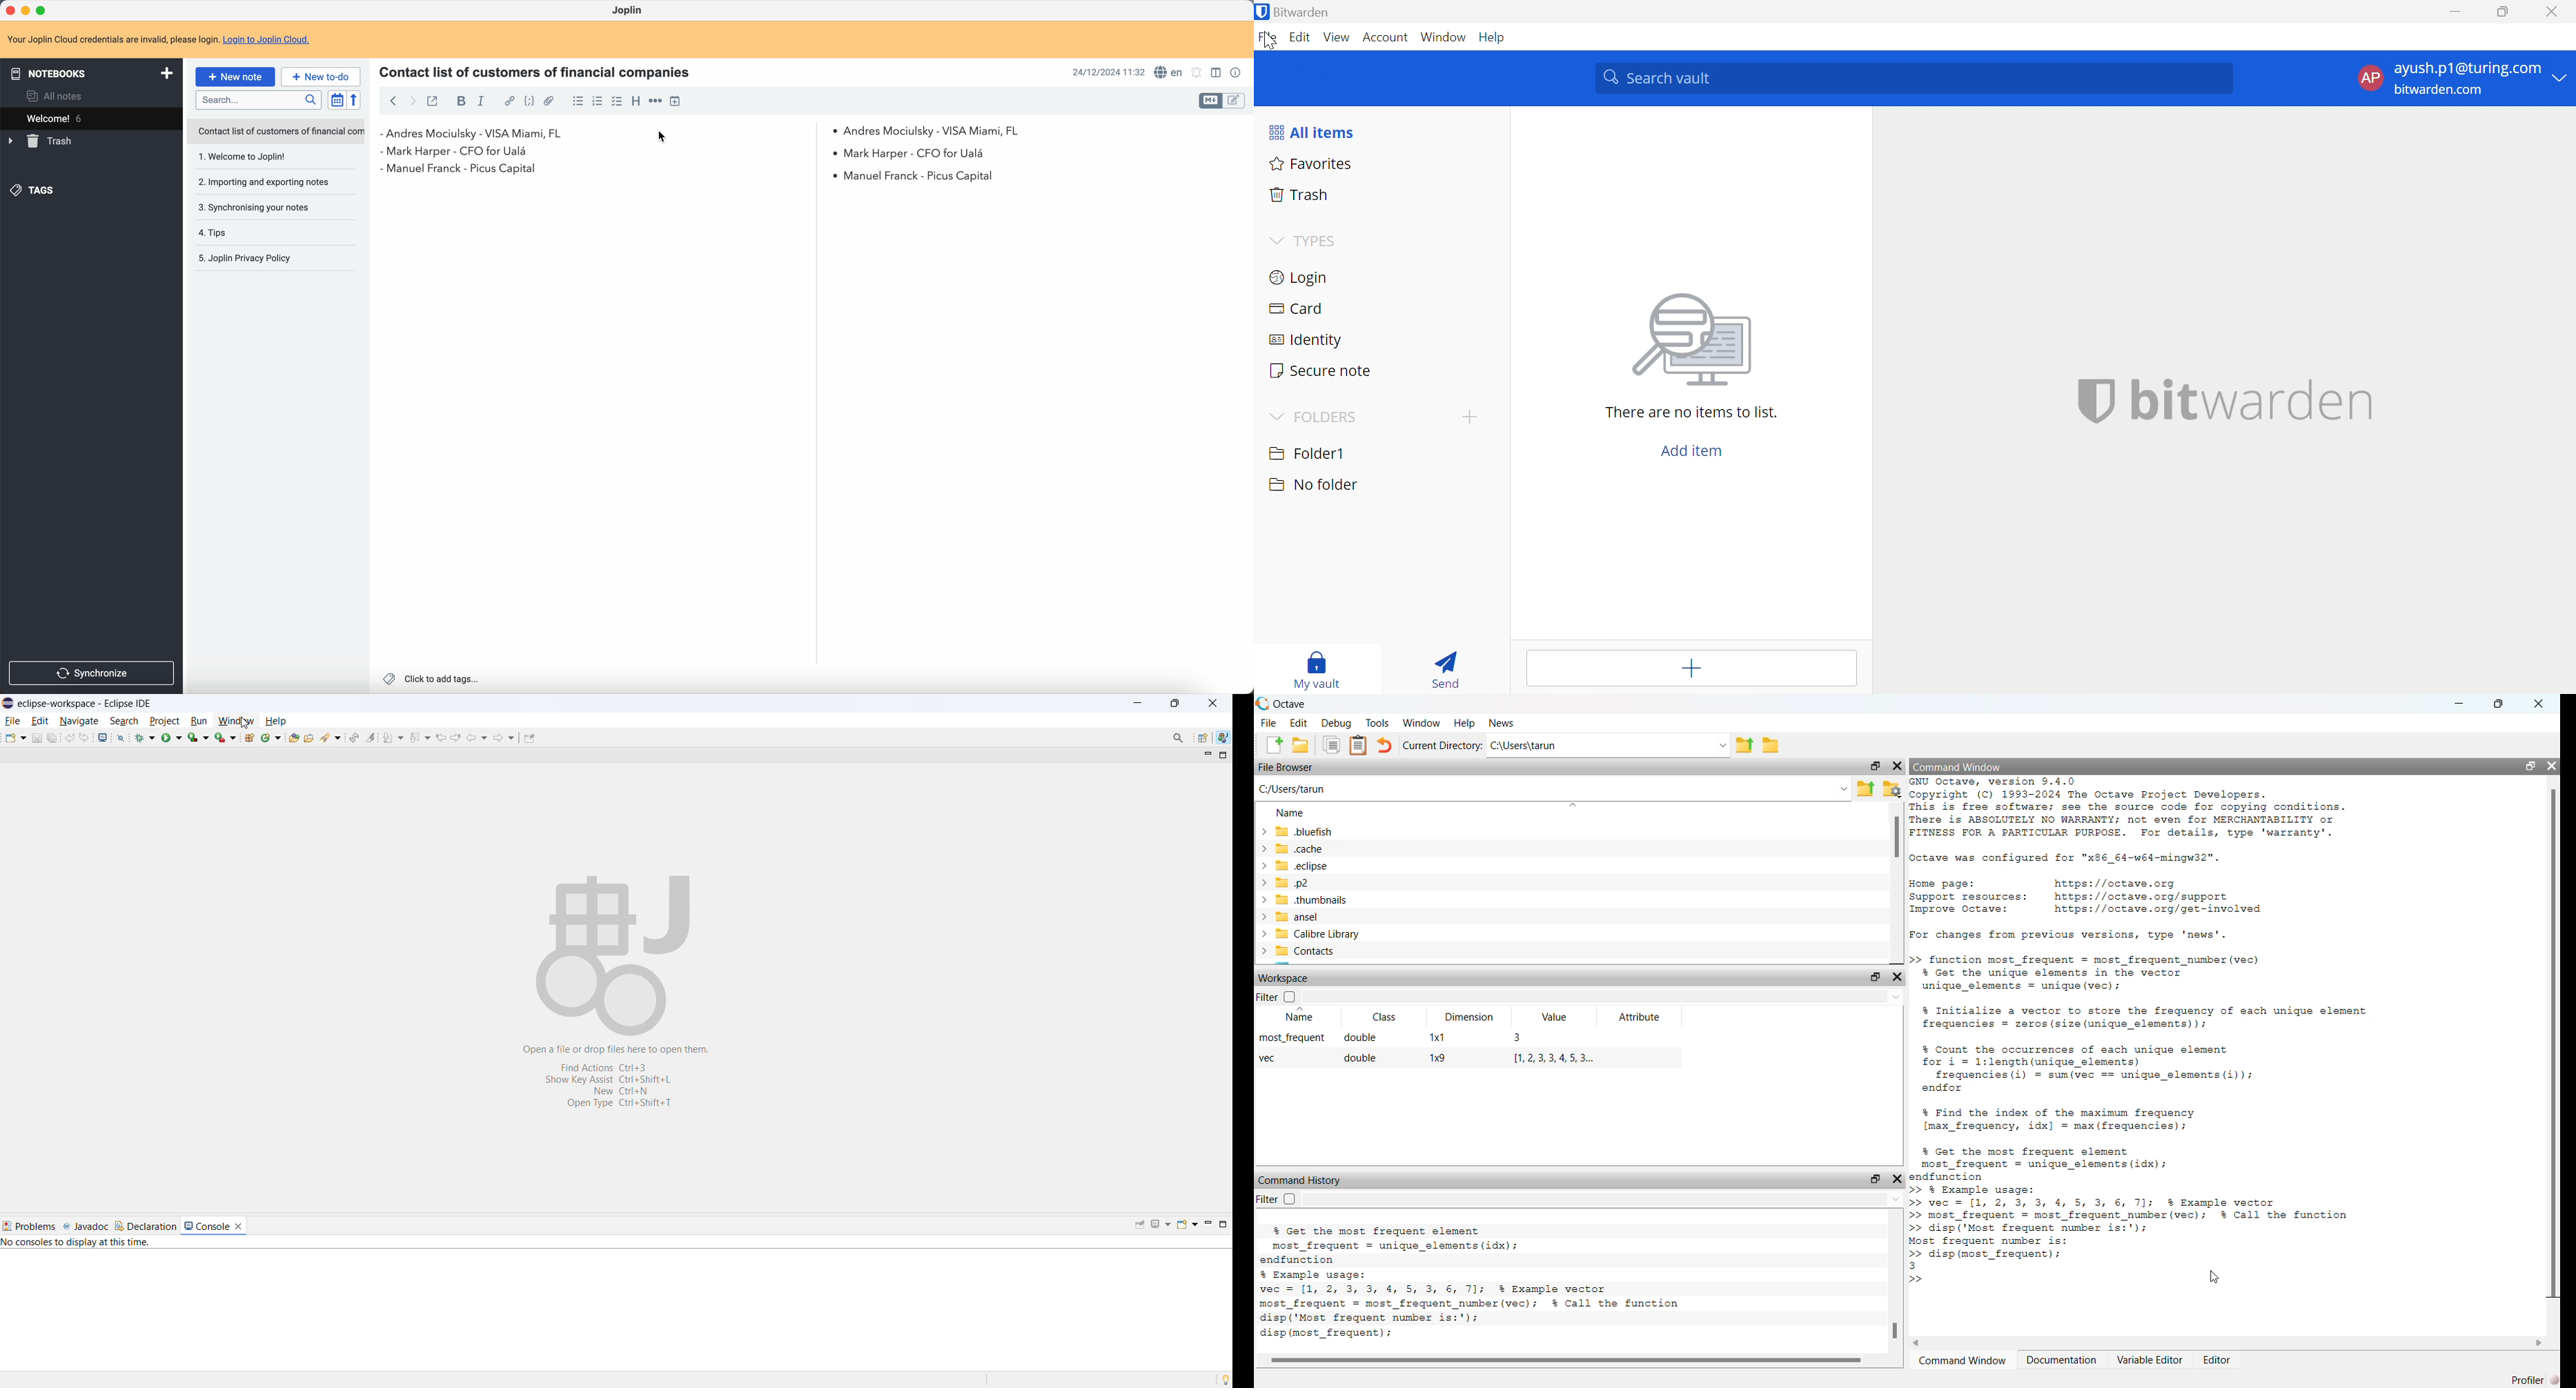 The height and width of the screenshot is (1400, 2576). I want to click on expand/collapse, so click(1263, 893).